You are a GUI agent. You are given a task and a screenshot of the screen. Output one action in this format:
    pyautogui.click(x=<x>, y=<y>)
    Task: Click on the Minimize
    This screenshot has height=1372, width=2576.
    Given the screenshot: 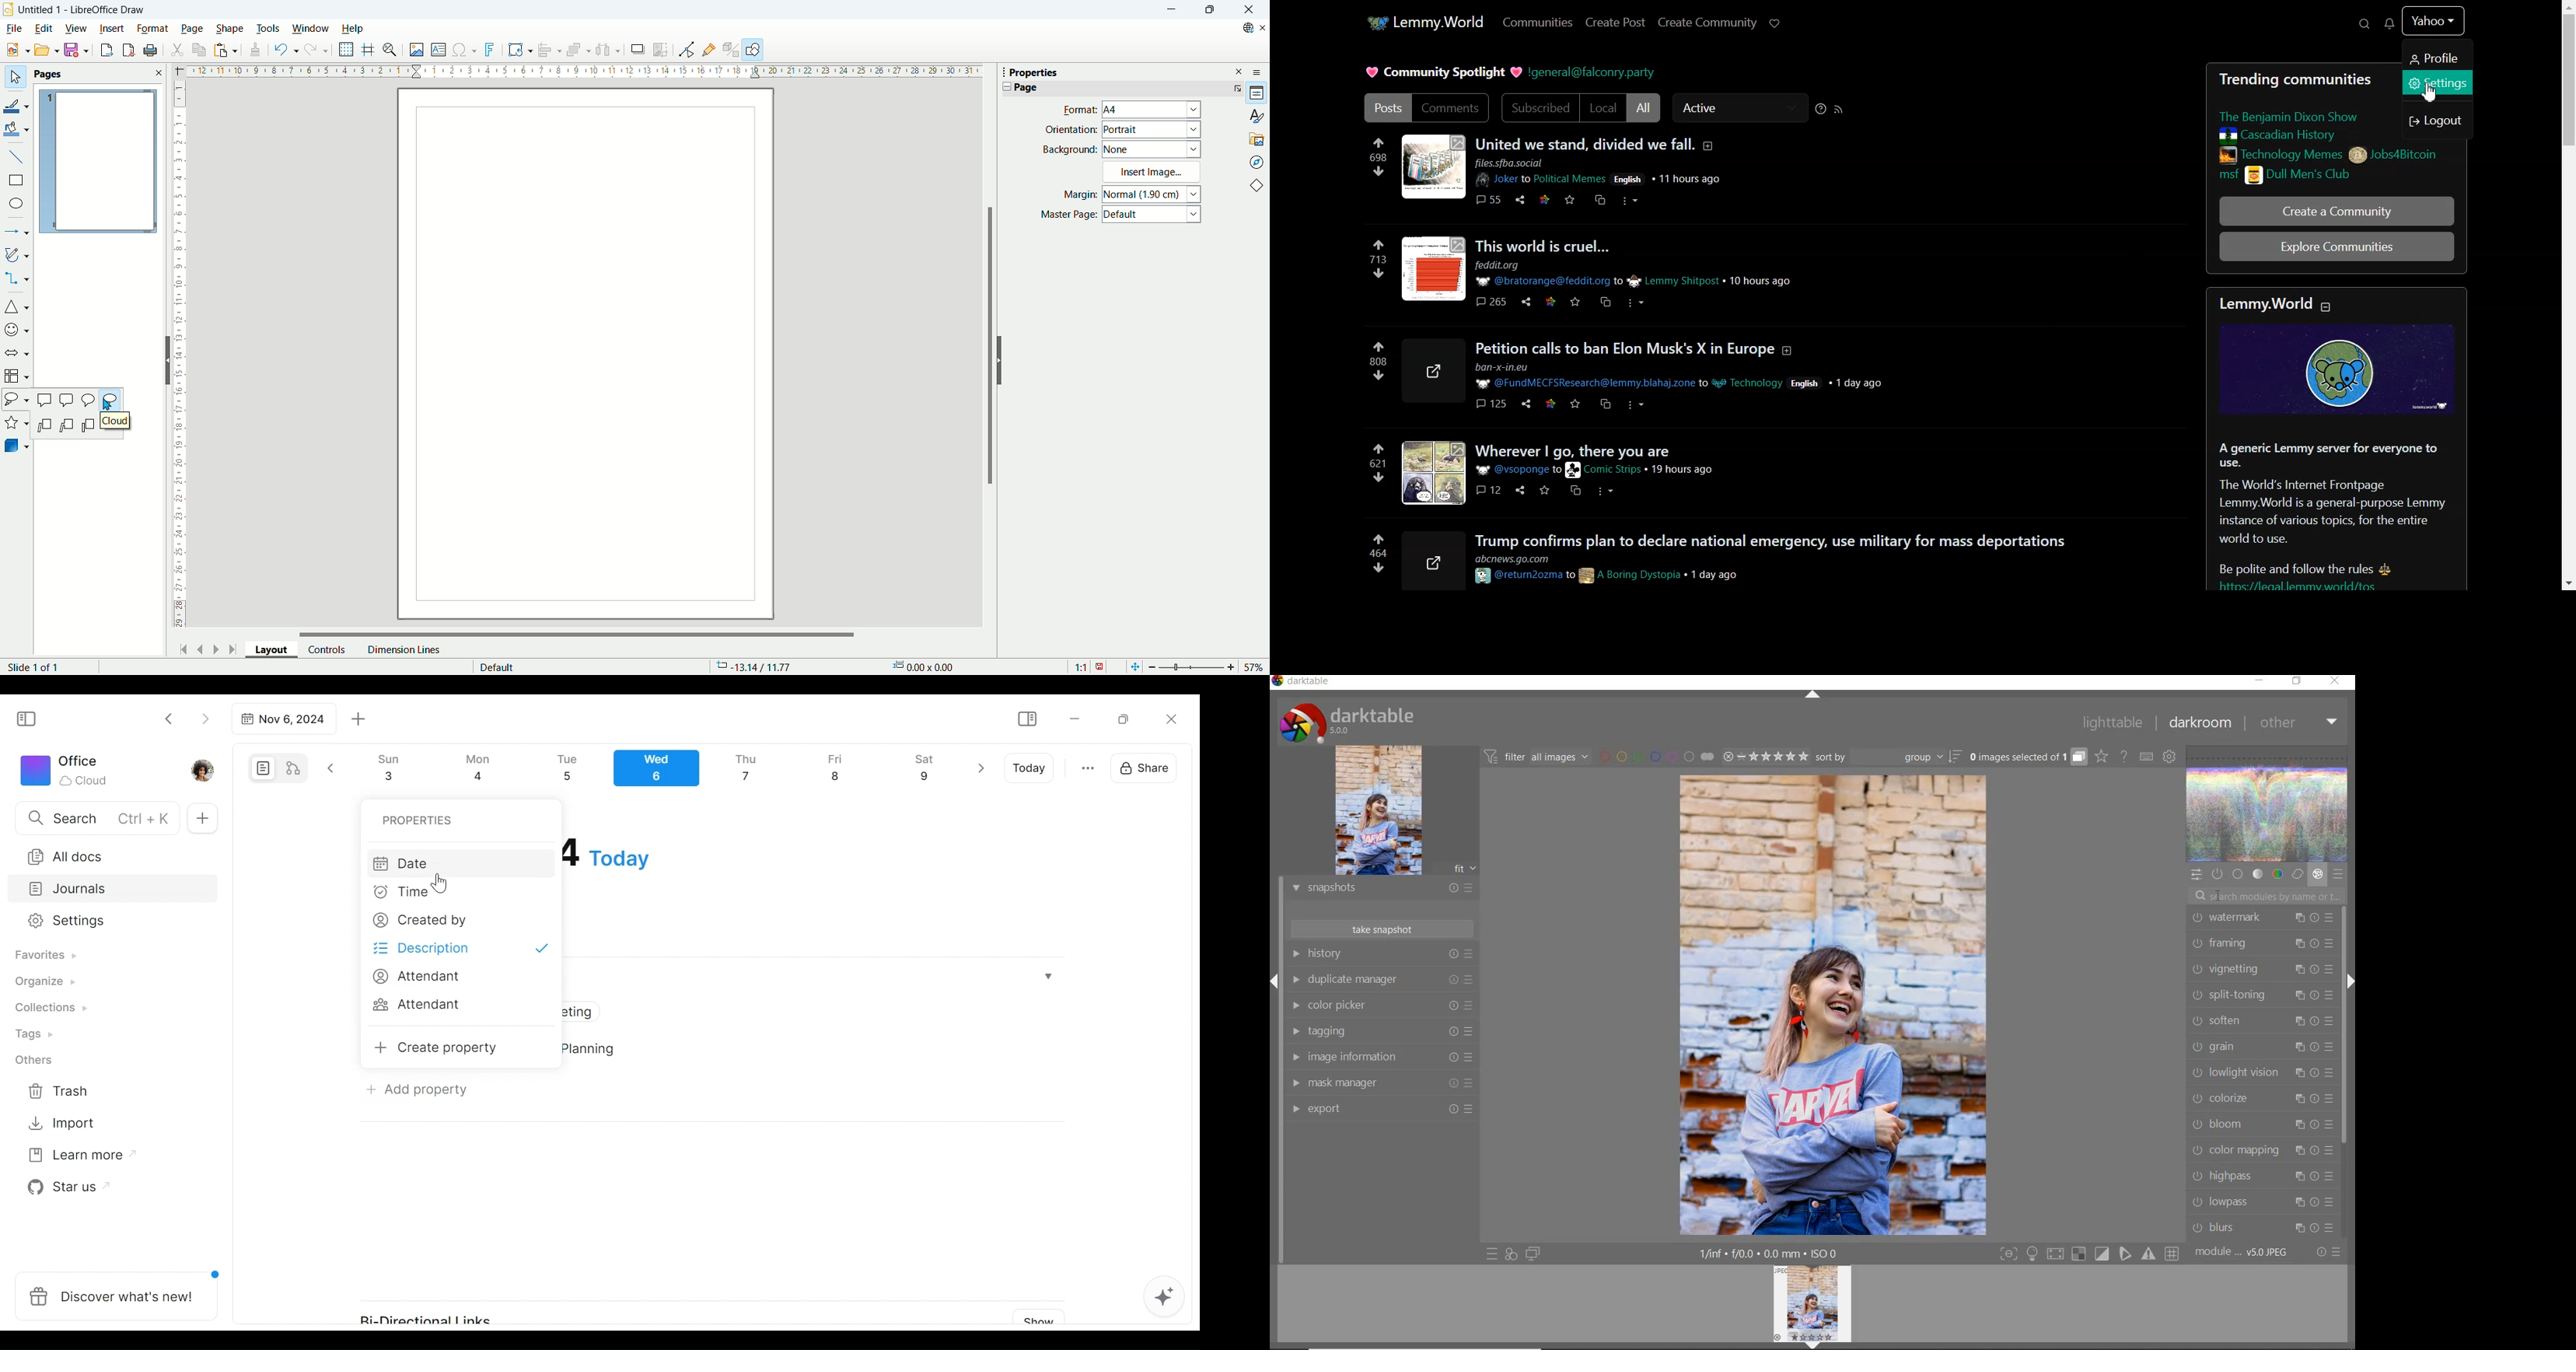 What is the action you would take?
    pyautogui.click(x=1075, y=718)
    